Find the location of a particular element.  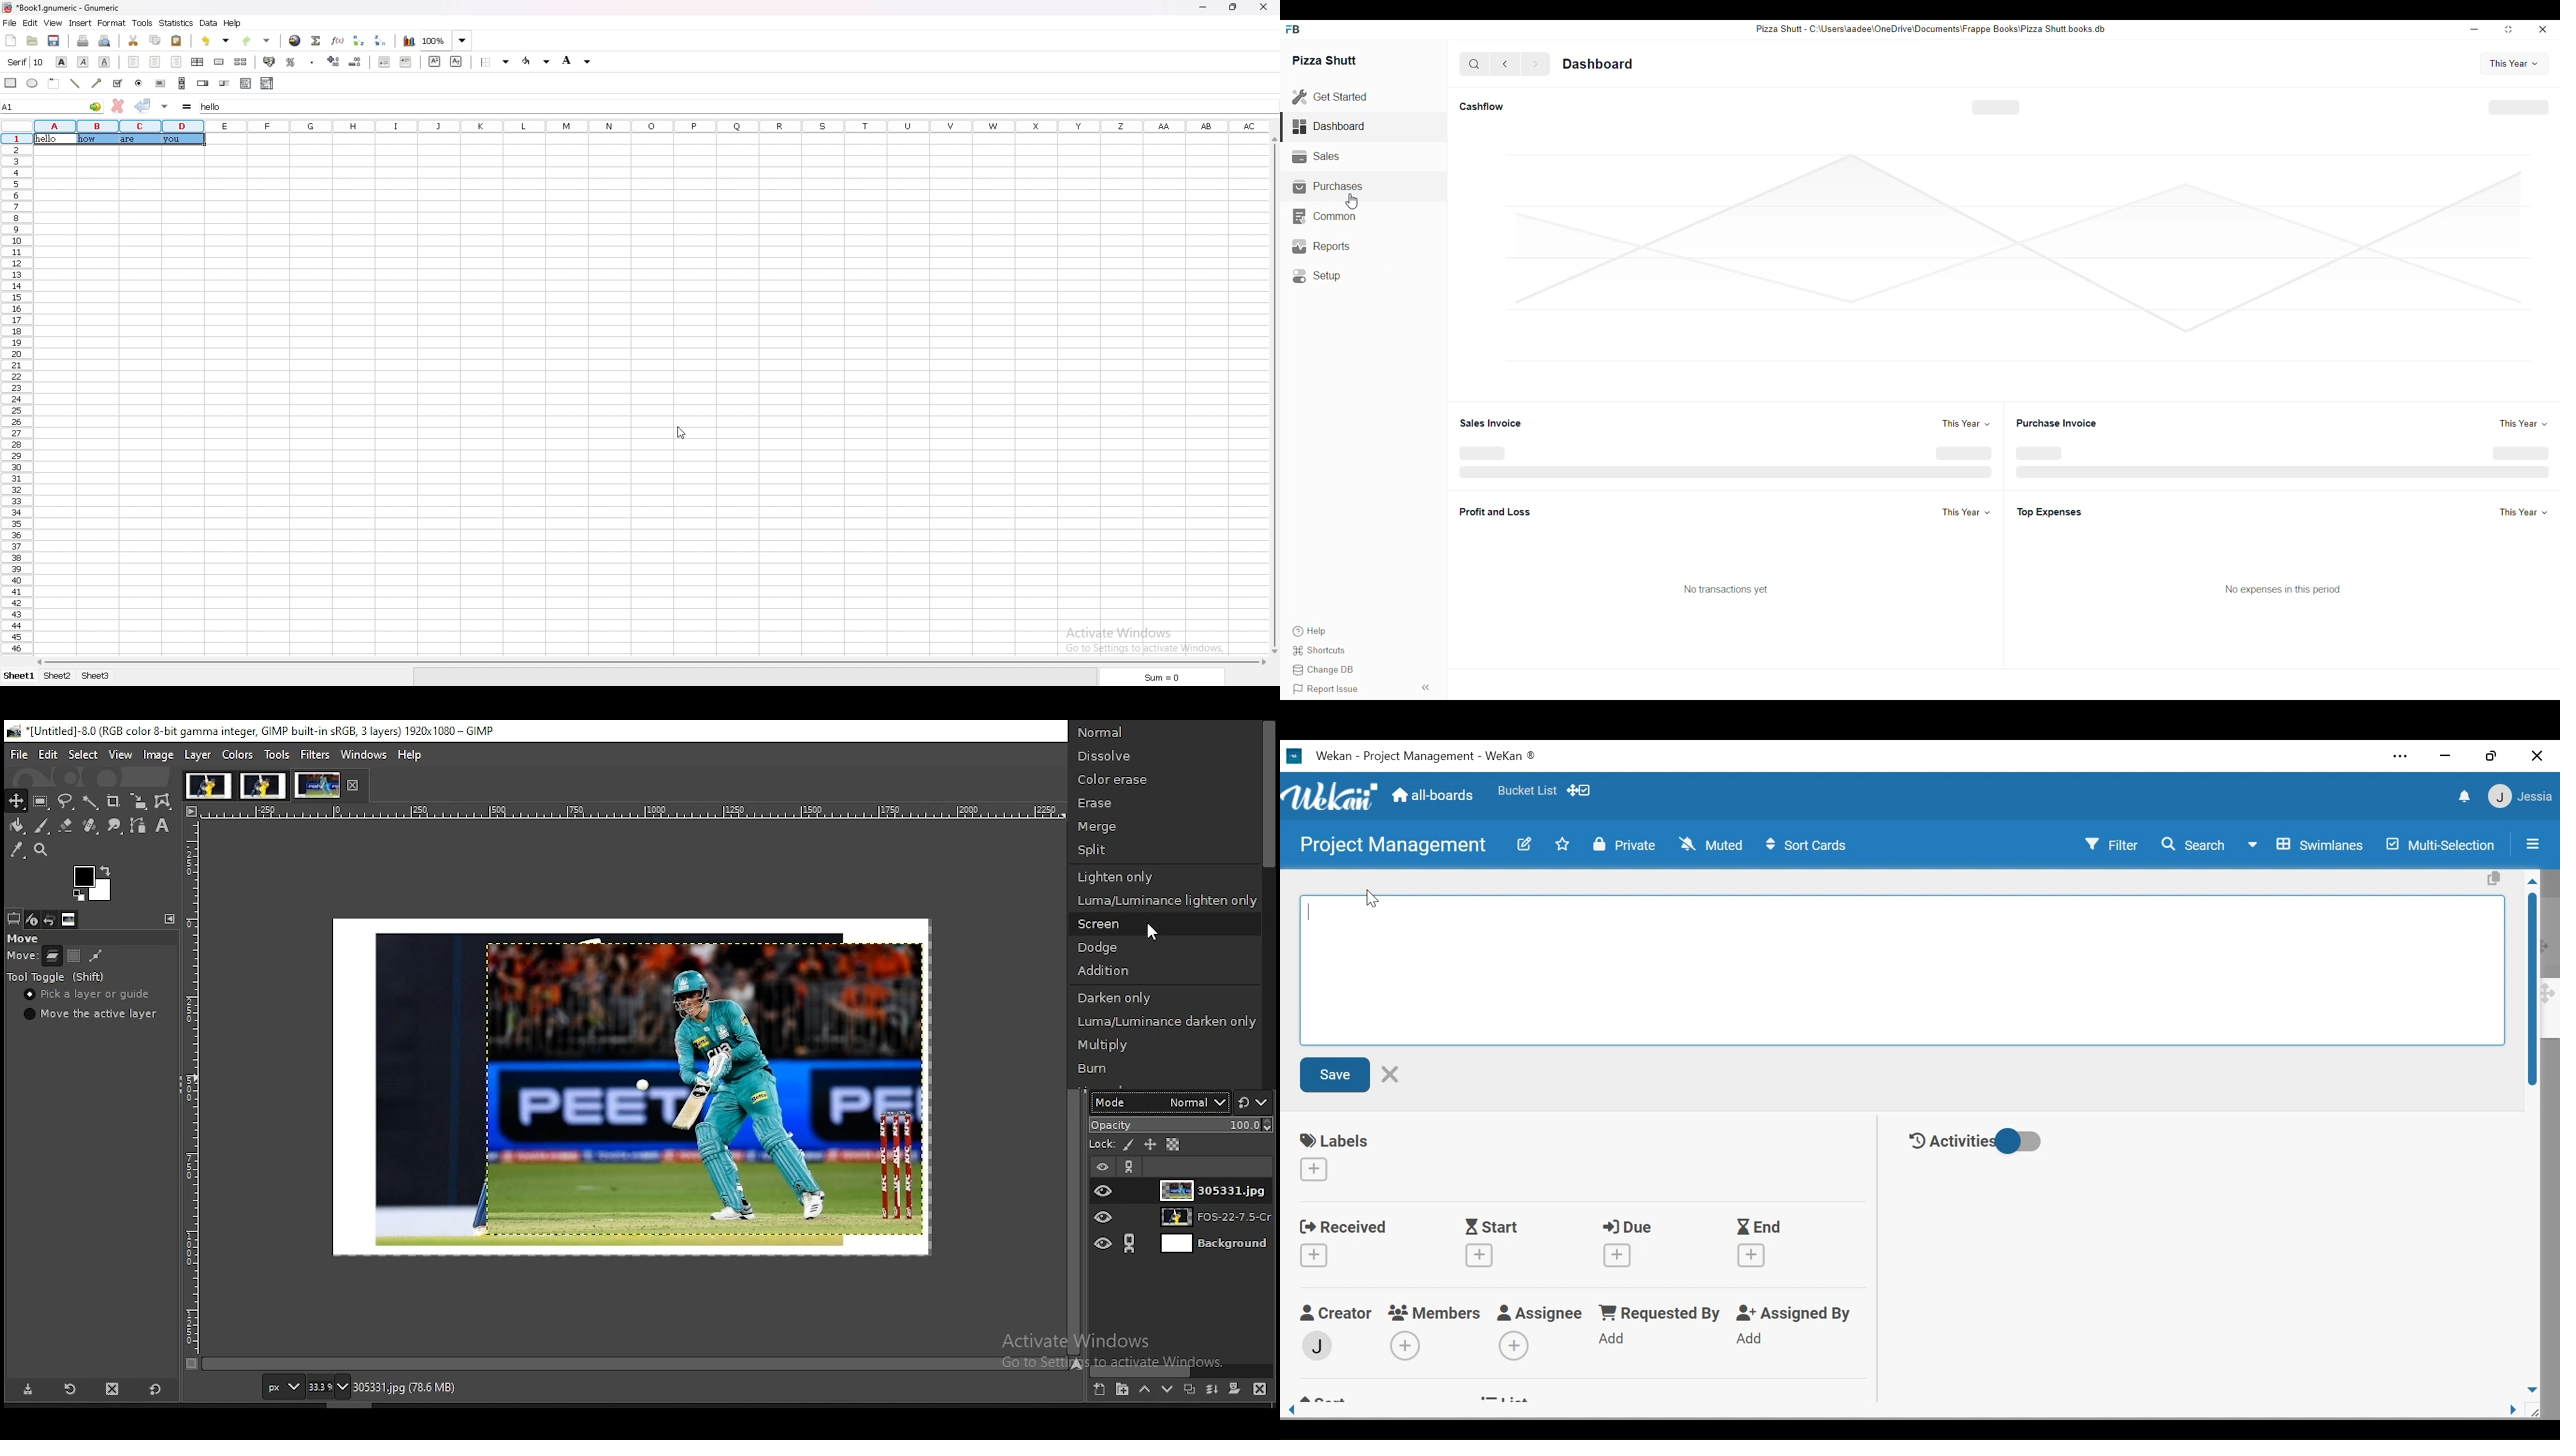

merge layer is located at coordinates (1213, 1389).